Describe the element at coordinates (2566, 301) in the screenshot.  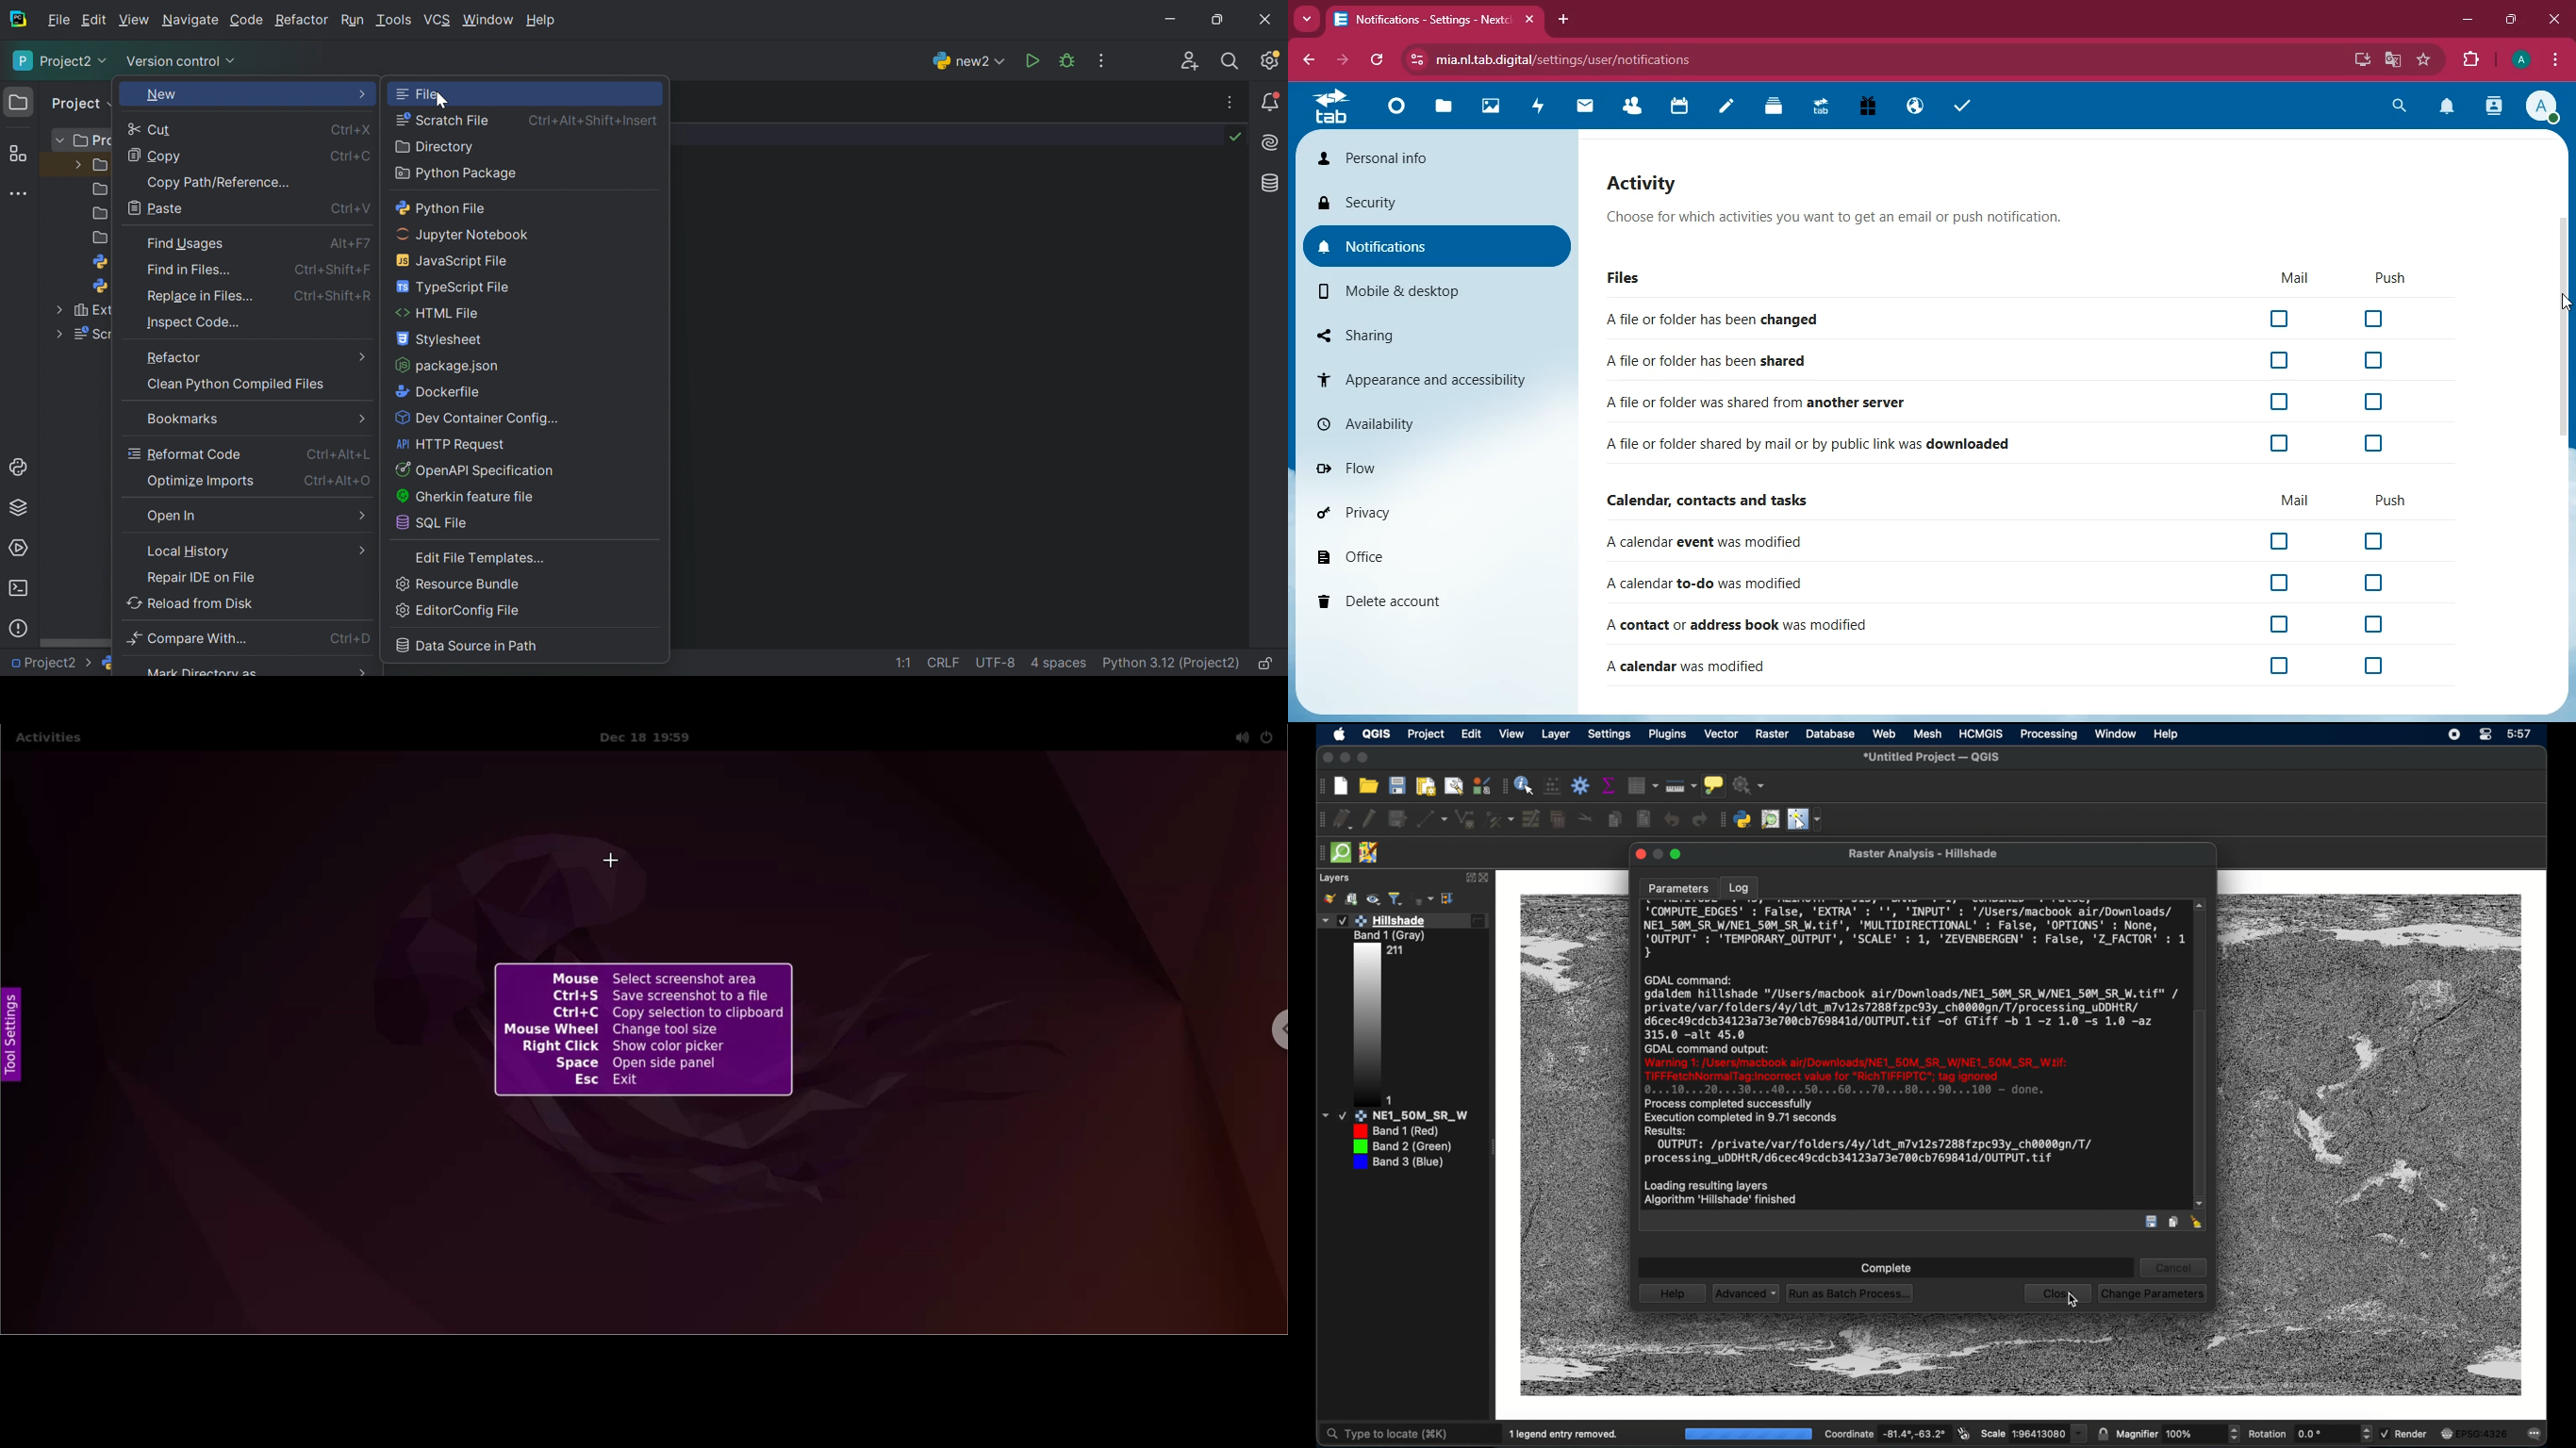
I see `Cursor` at that location.